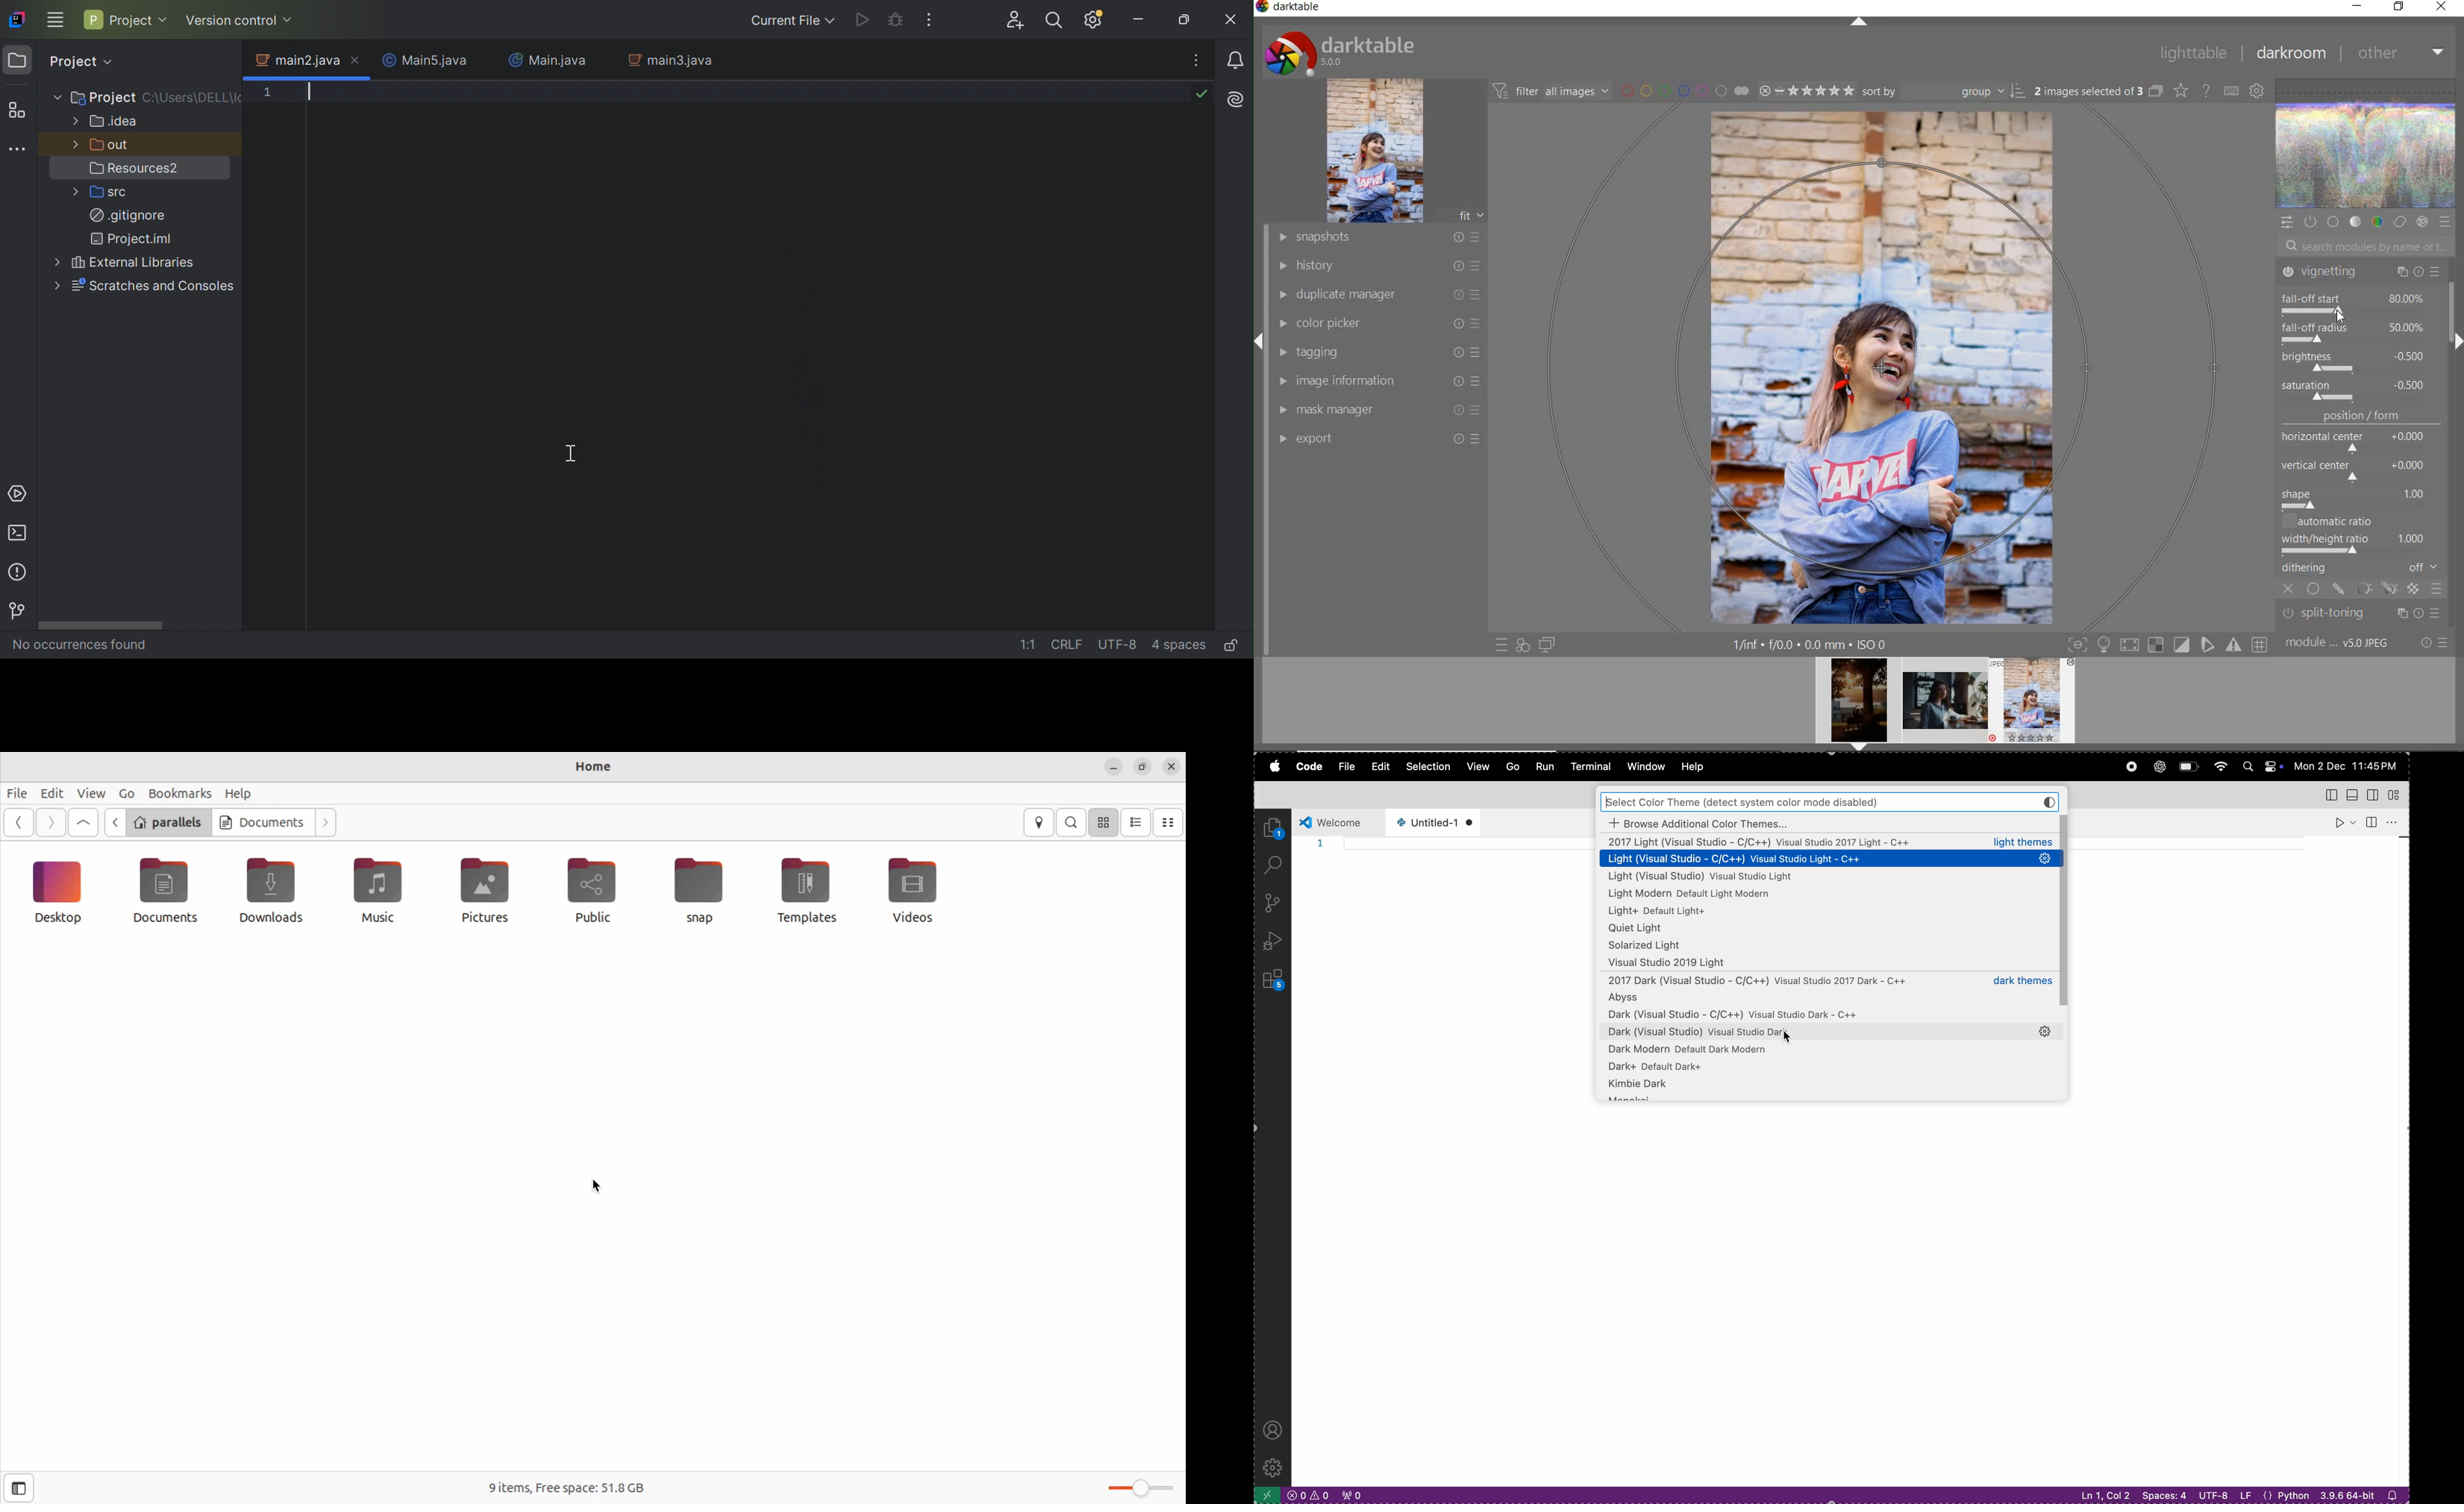 The height and width of the screenshot is (1512, 2464). I want to click on selected image, so click(1883, 365).